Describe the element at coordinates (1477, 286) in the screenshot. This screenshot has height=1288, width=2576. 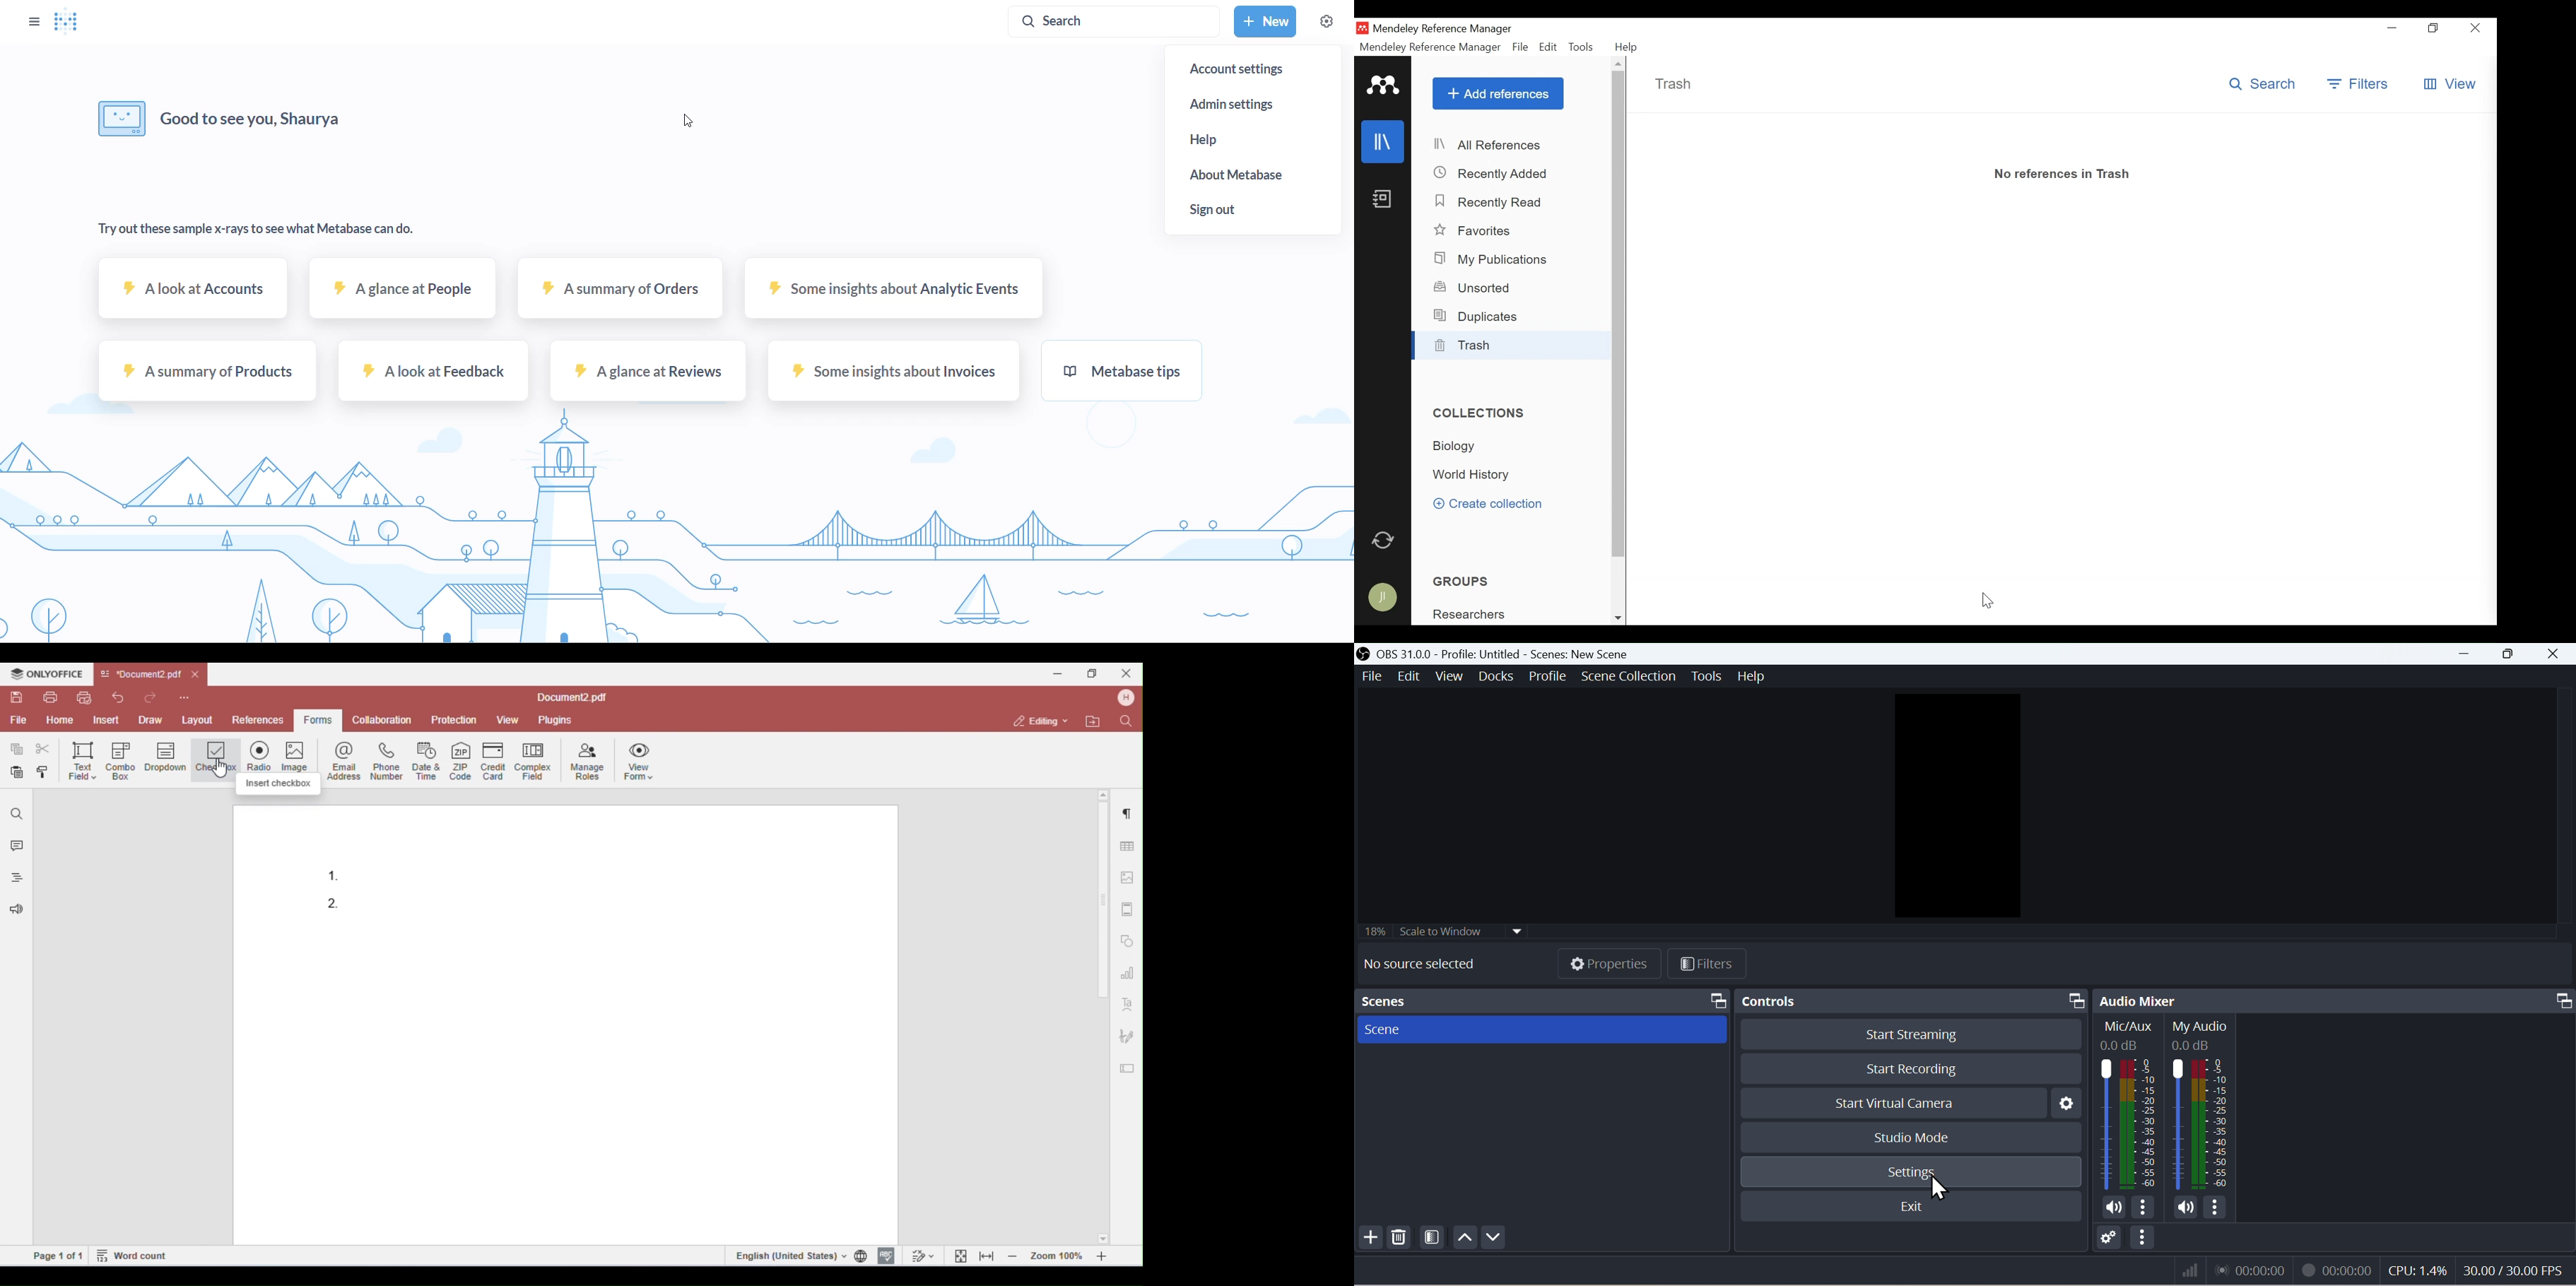
I see `Unsorted` at that location.